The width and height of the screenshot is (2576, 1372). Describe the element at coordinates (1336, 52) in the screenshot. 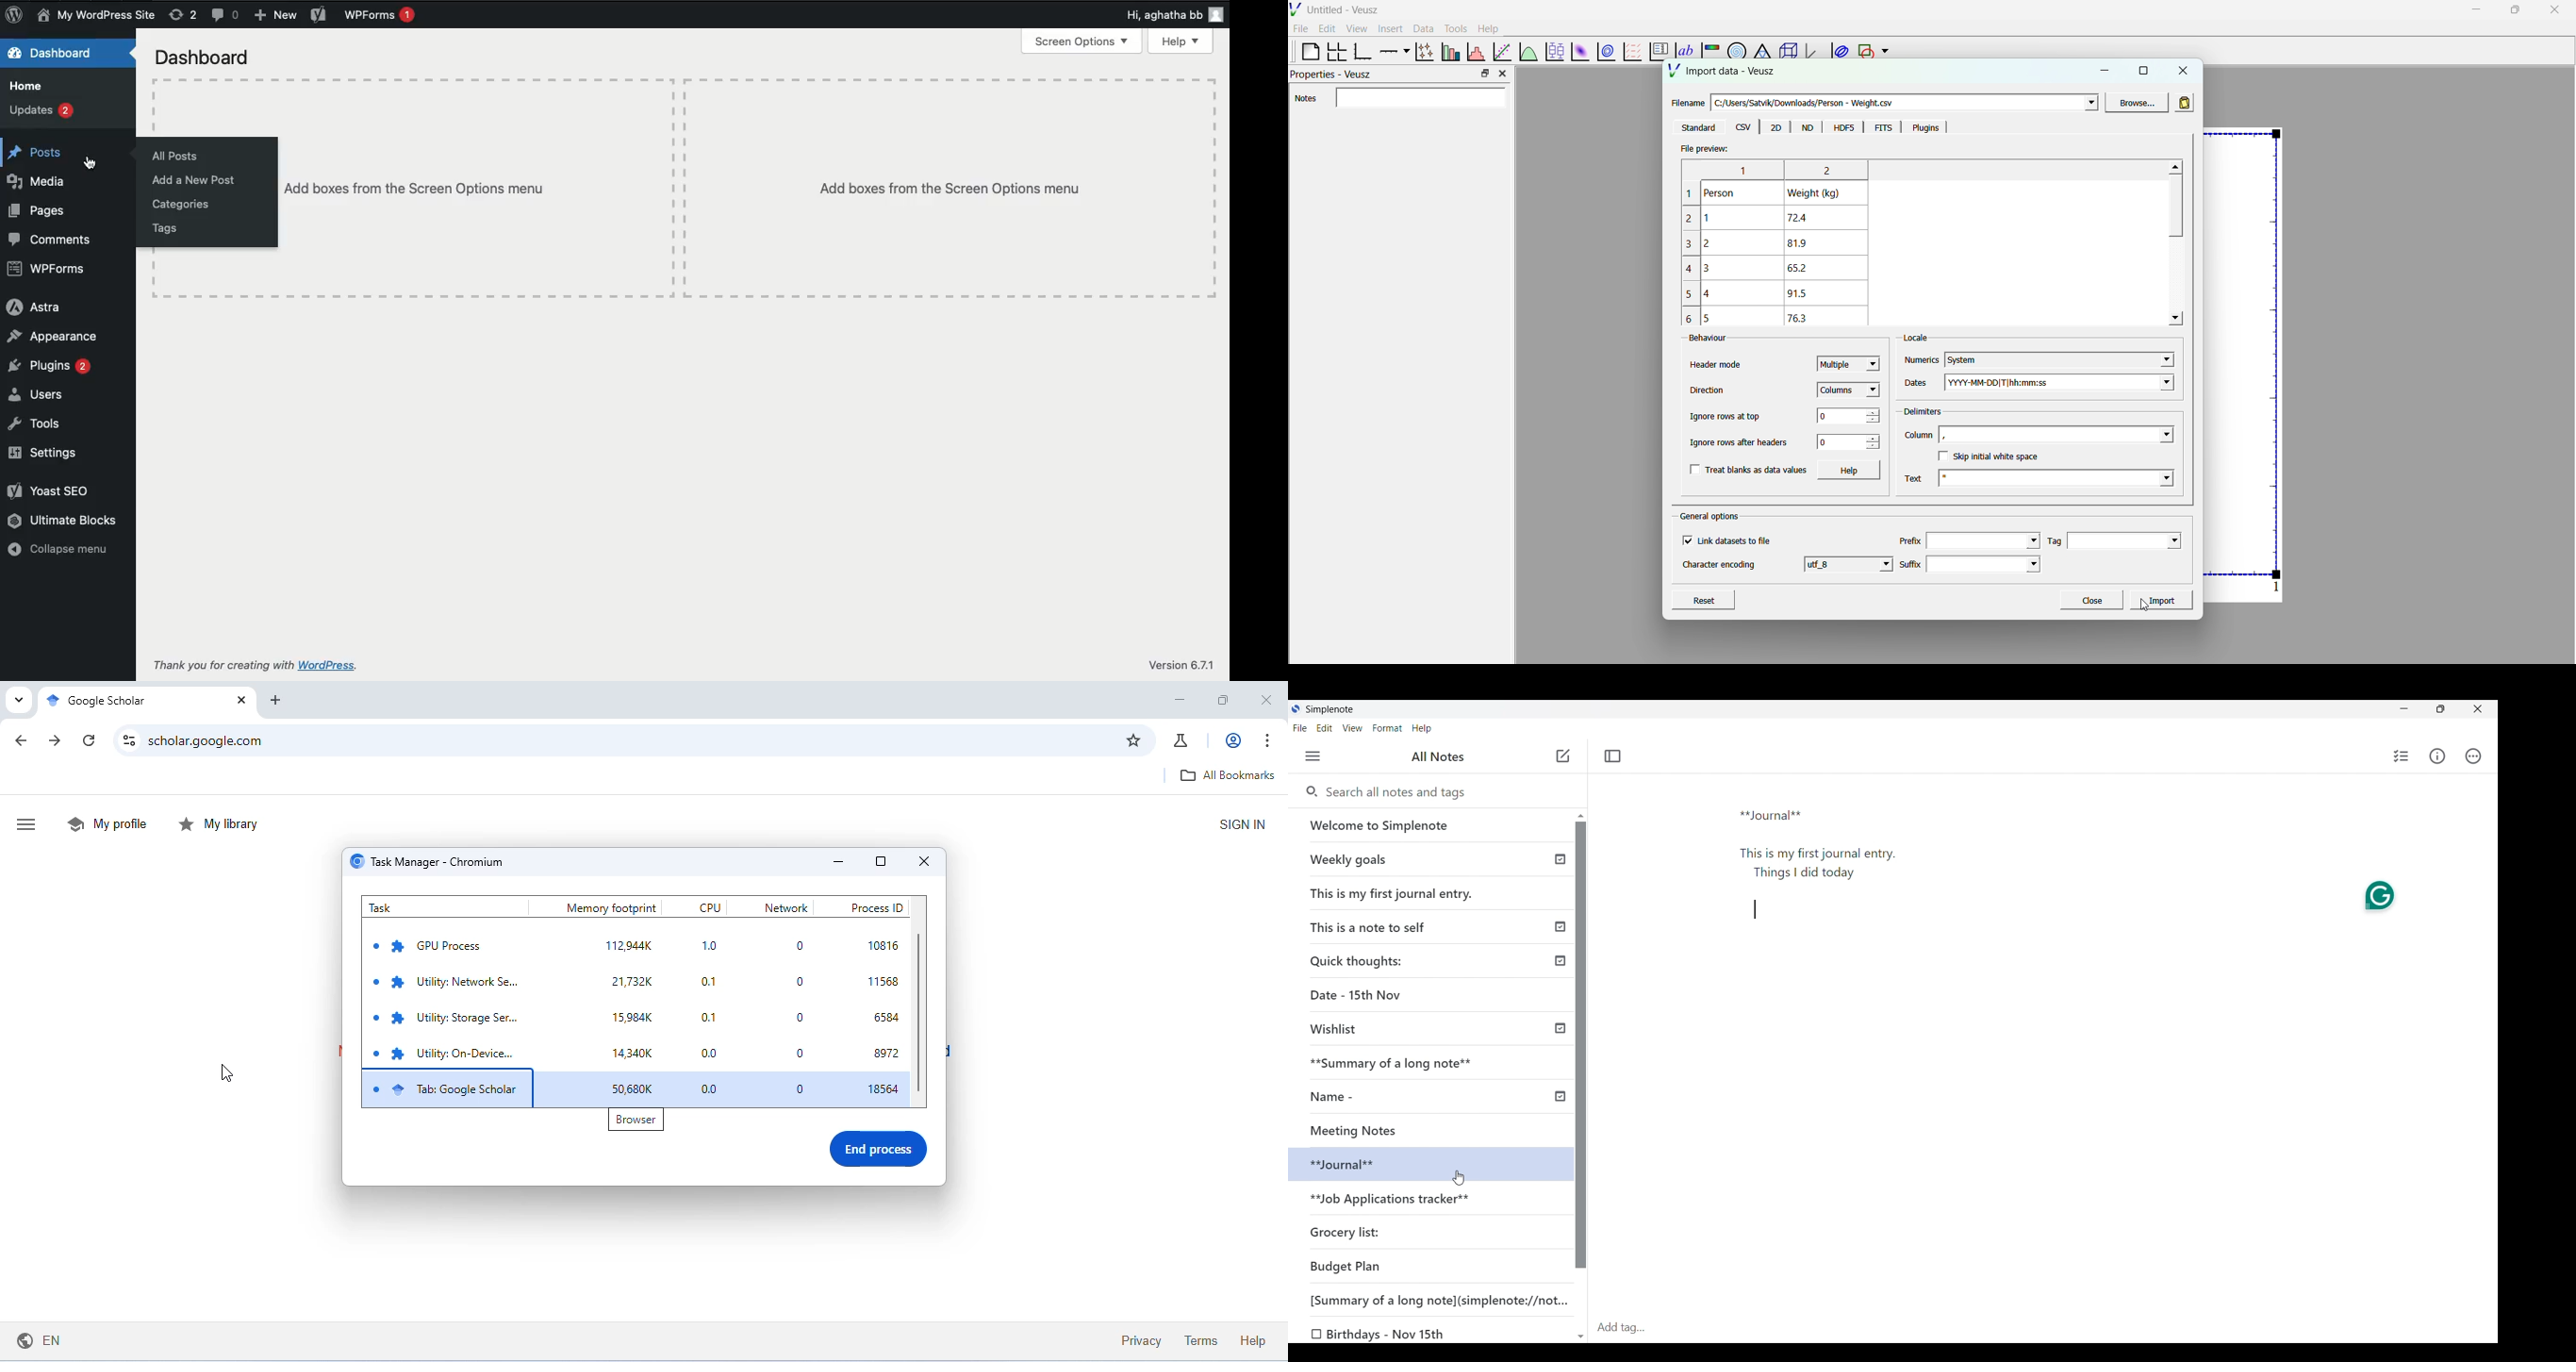

I see `Arrange a graph in a grid` at that location.